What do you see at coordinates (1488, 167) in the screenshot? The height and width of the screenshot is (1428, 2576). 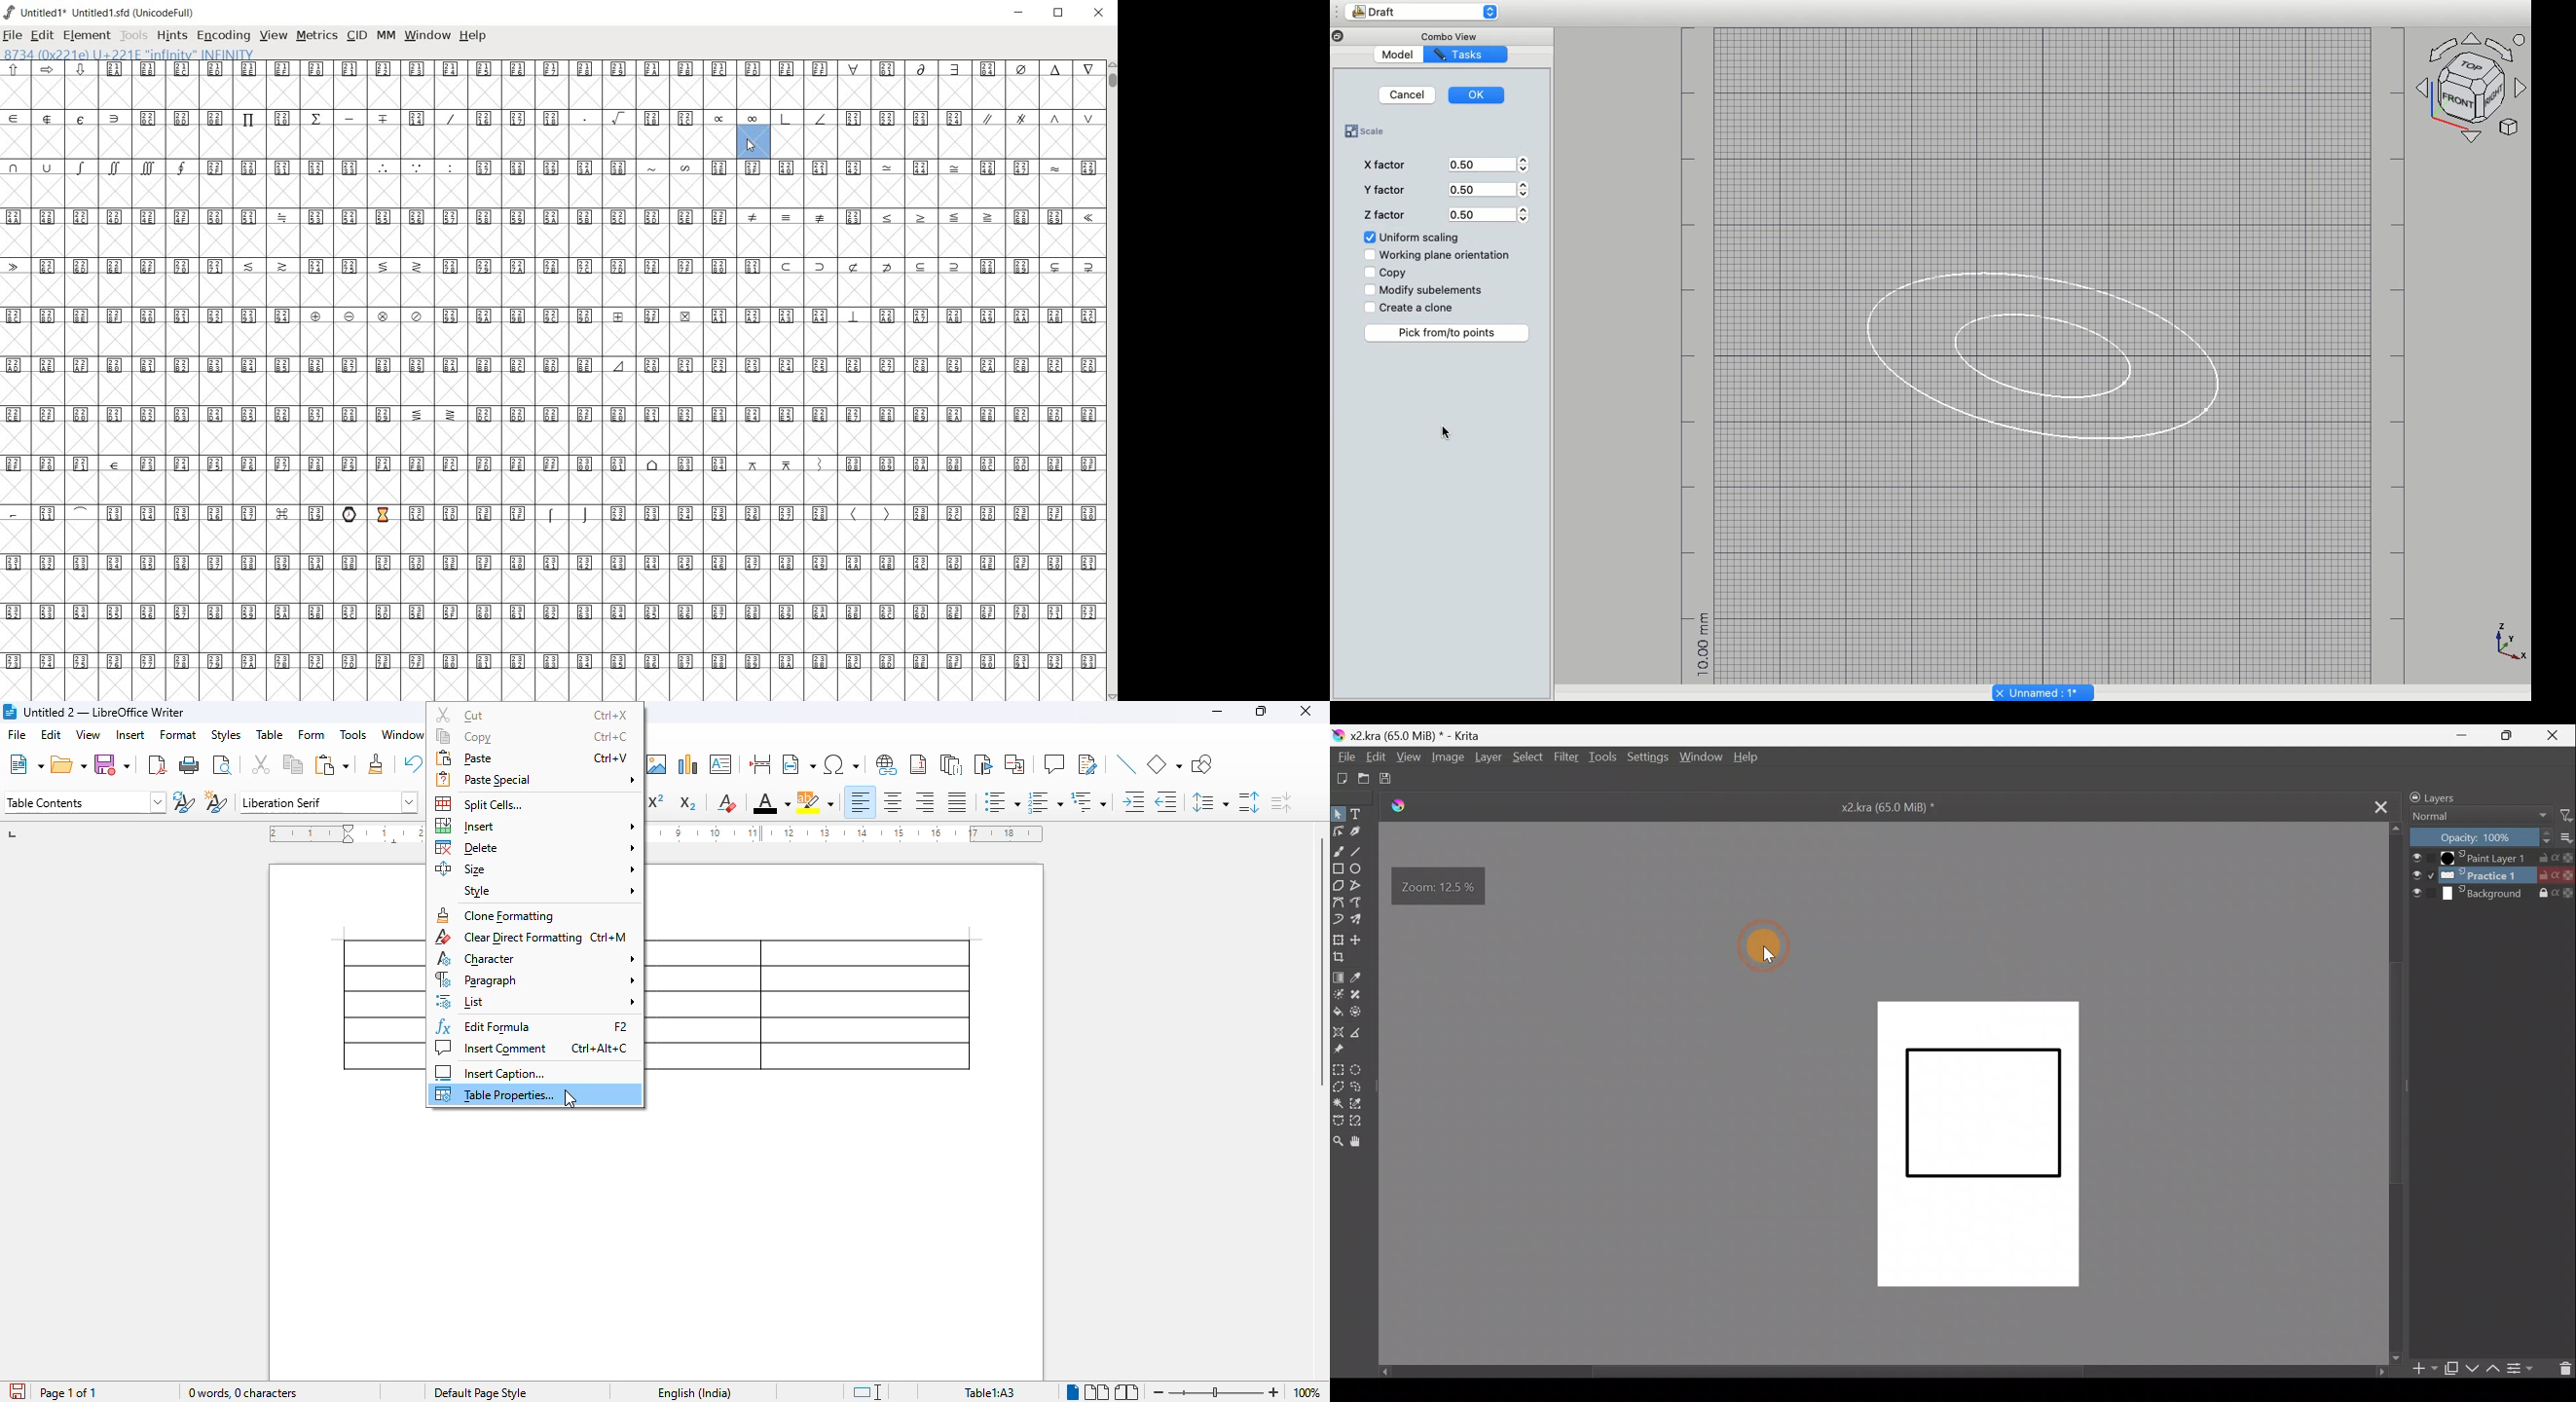 I see `0.50` at bounding box center [1488, 167].